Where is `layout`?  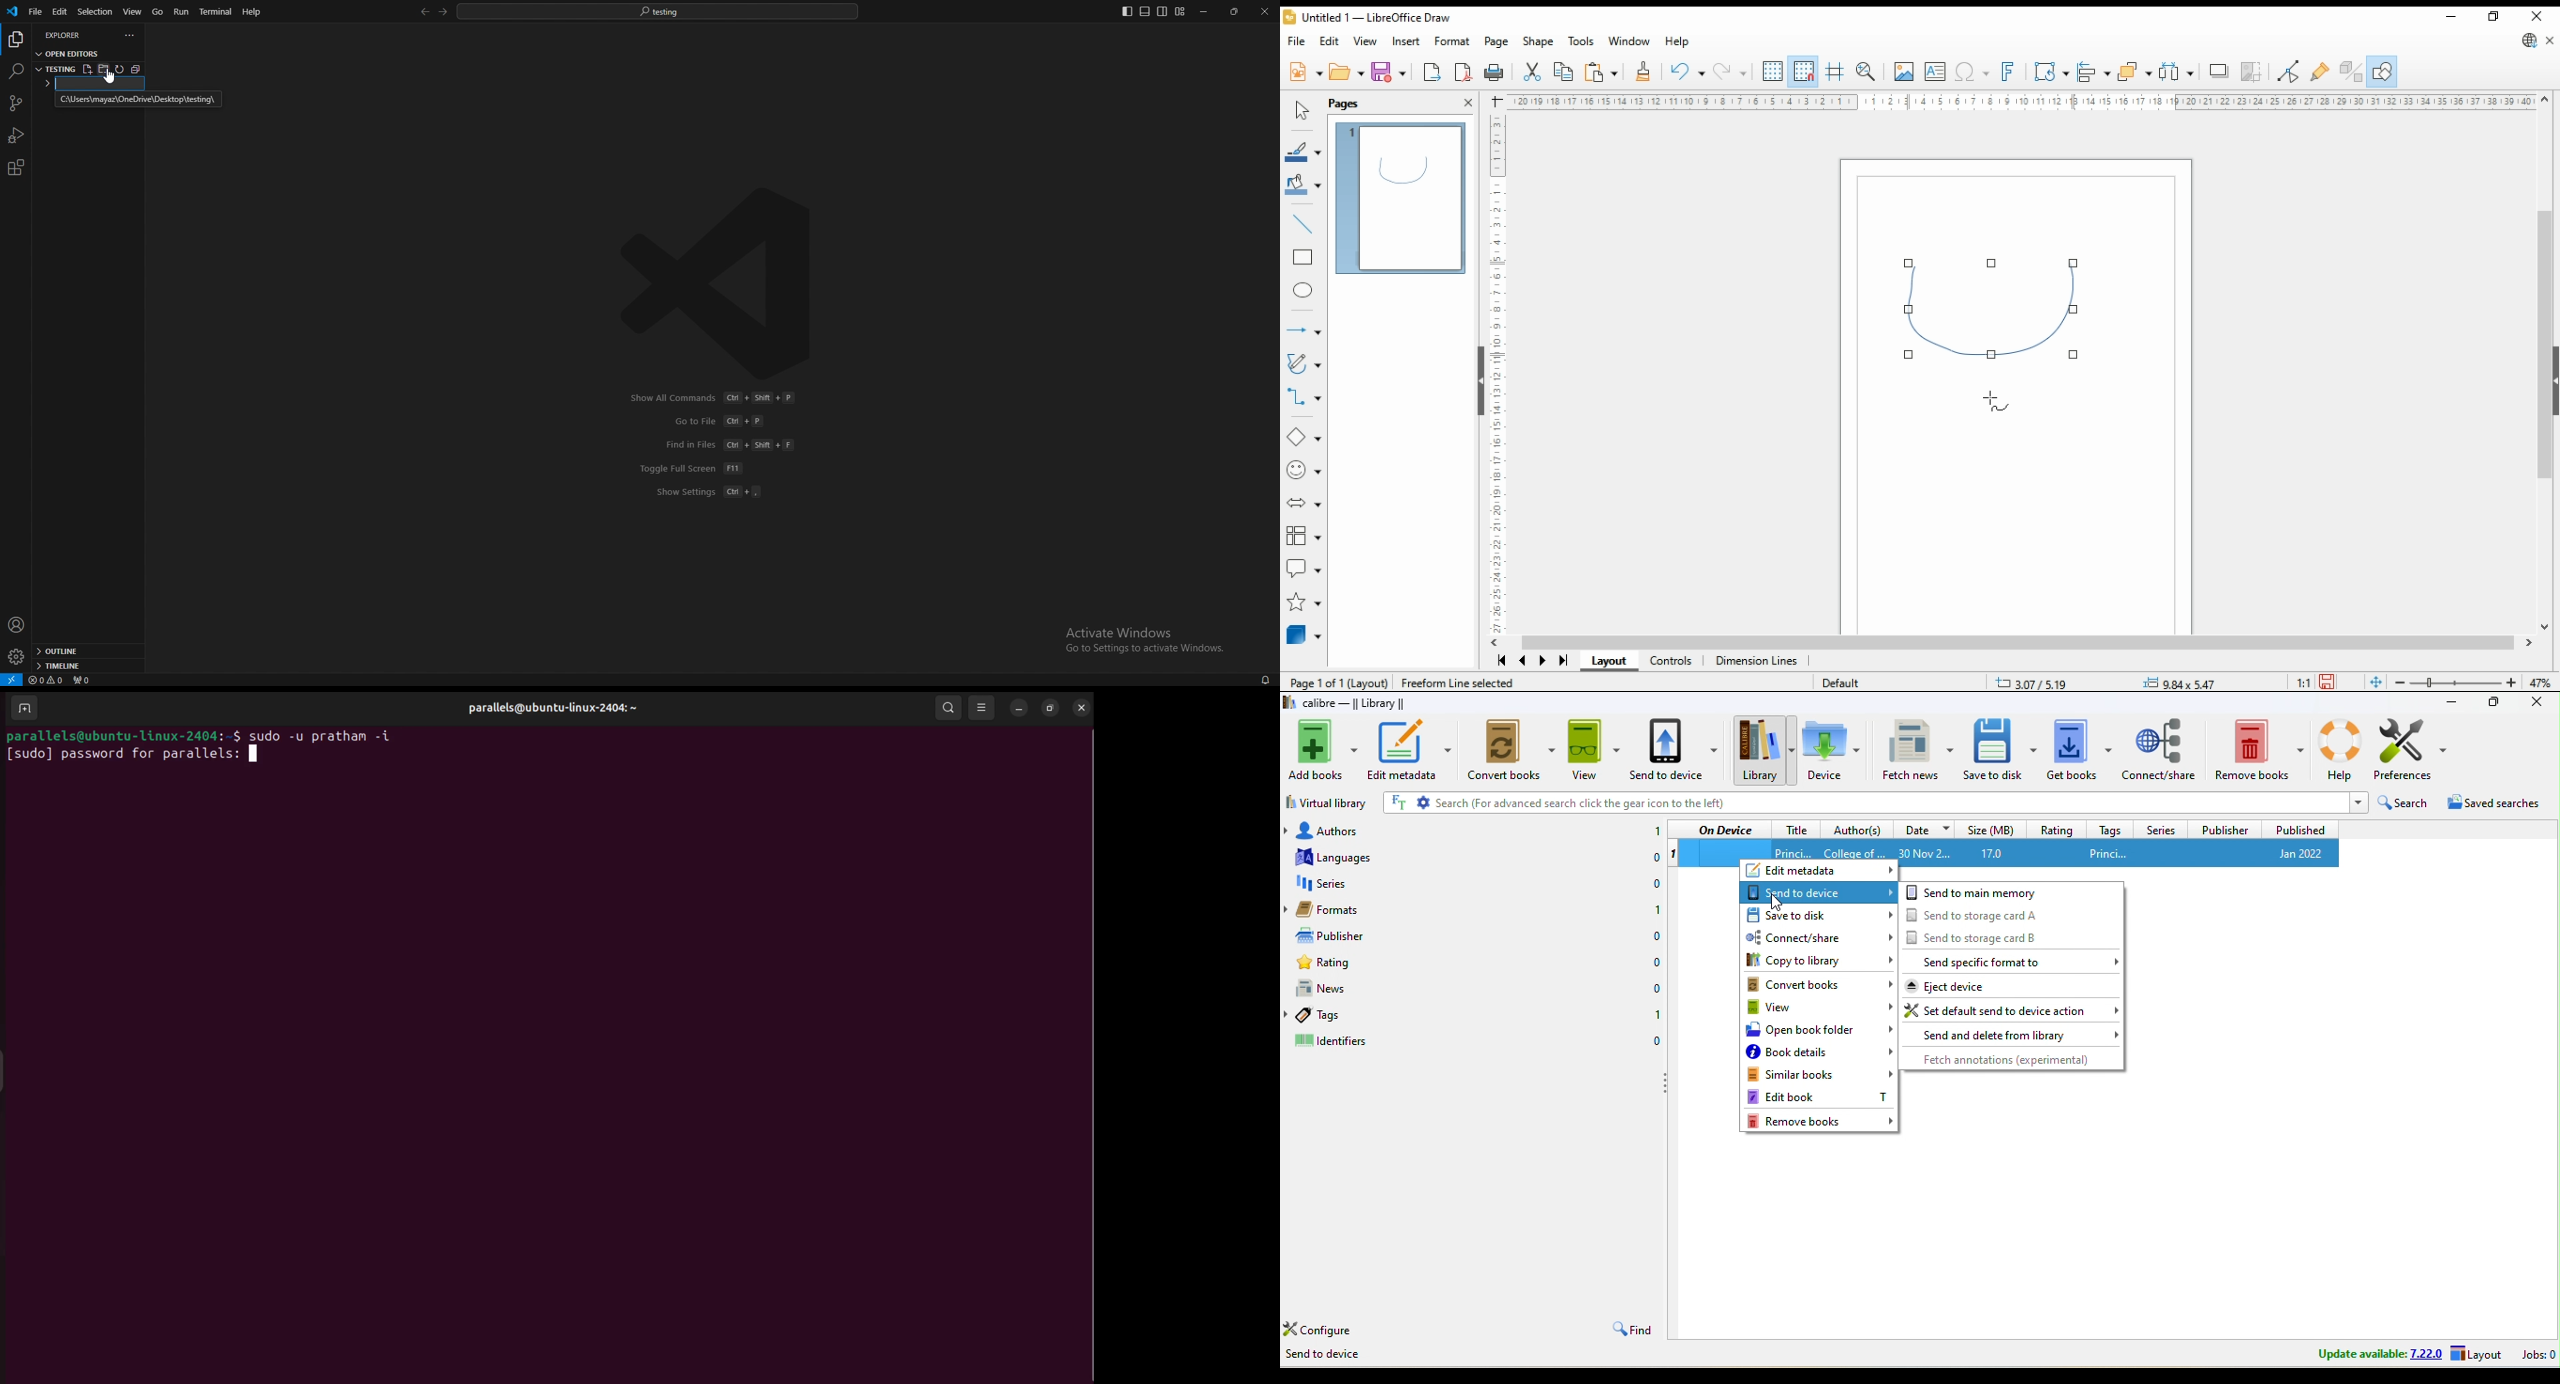 layout is located at coordinates (2477, 1355).